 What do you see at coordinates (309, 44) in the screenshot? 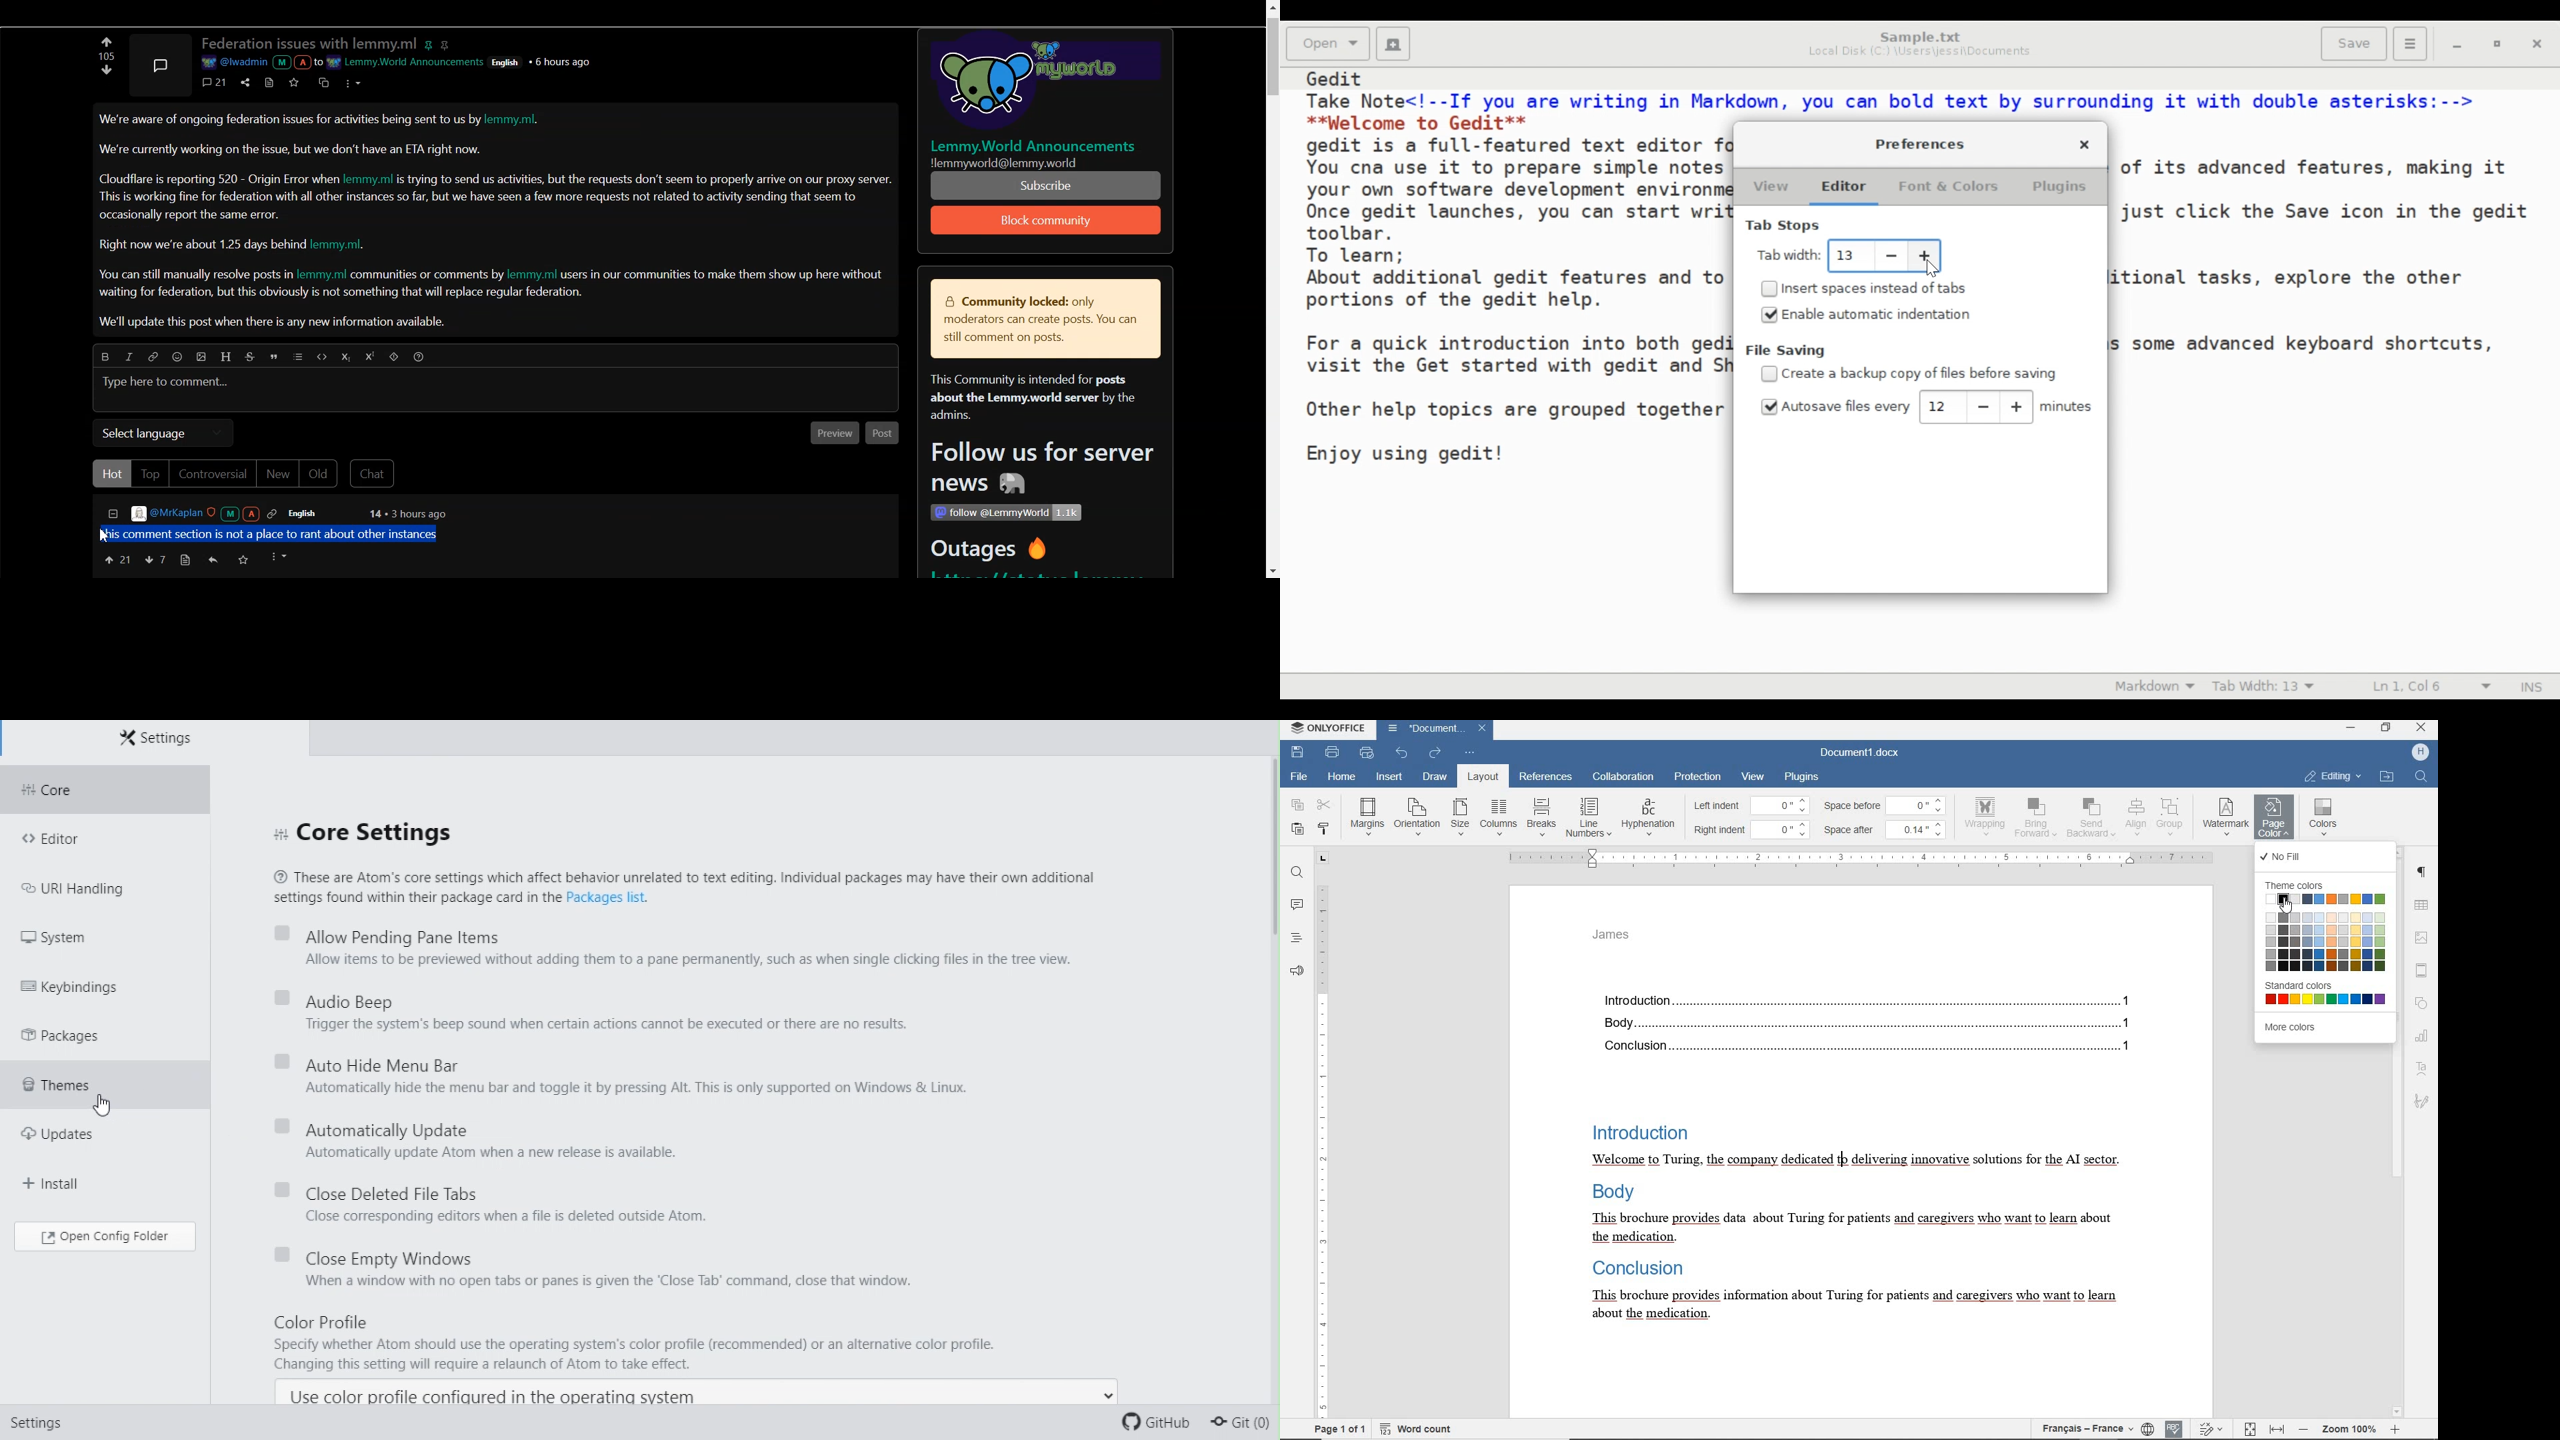
I see `Federation issues with lemmy.ml` at bounding box center [309, 44].